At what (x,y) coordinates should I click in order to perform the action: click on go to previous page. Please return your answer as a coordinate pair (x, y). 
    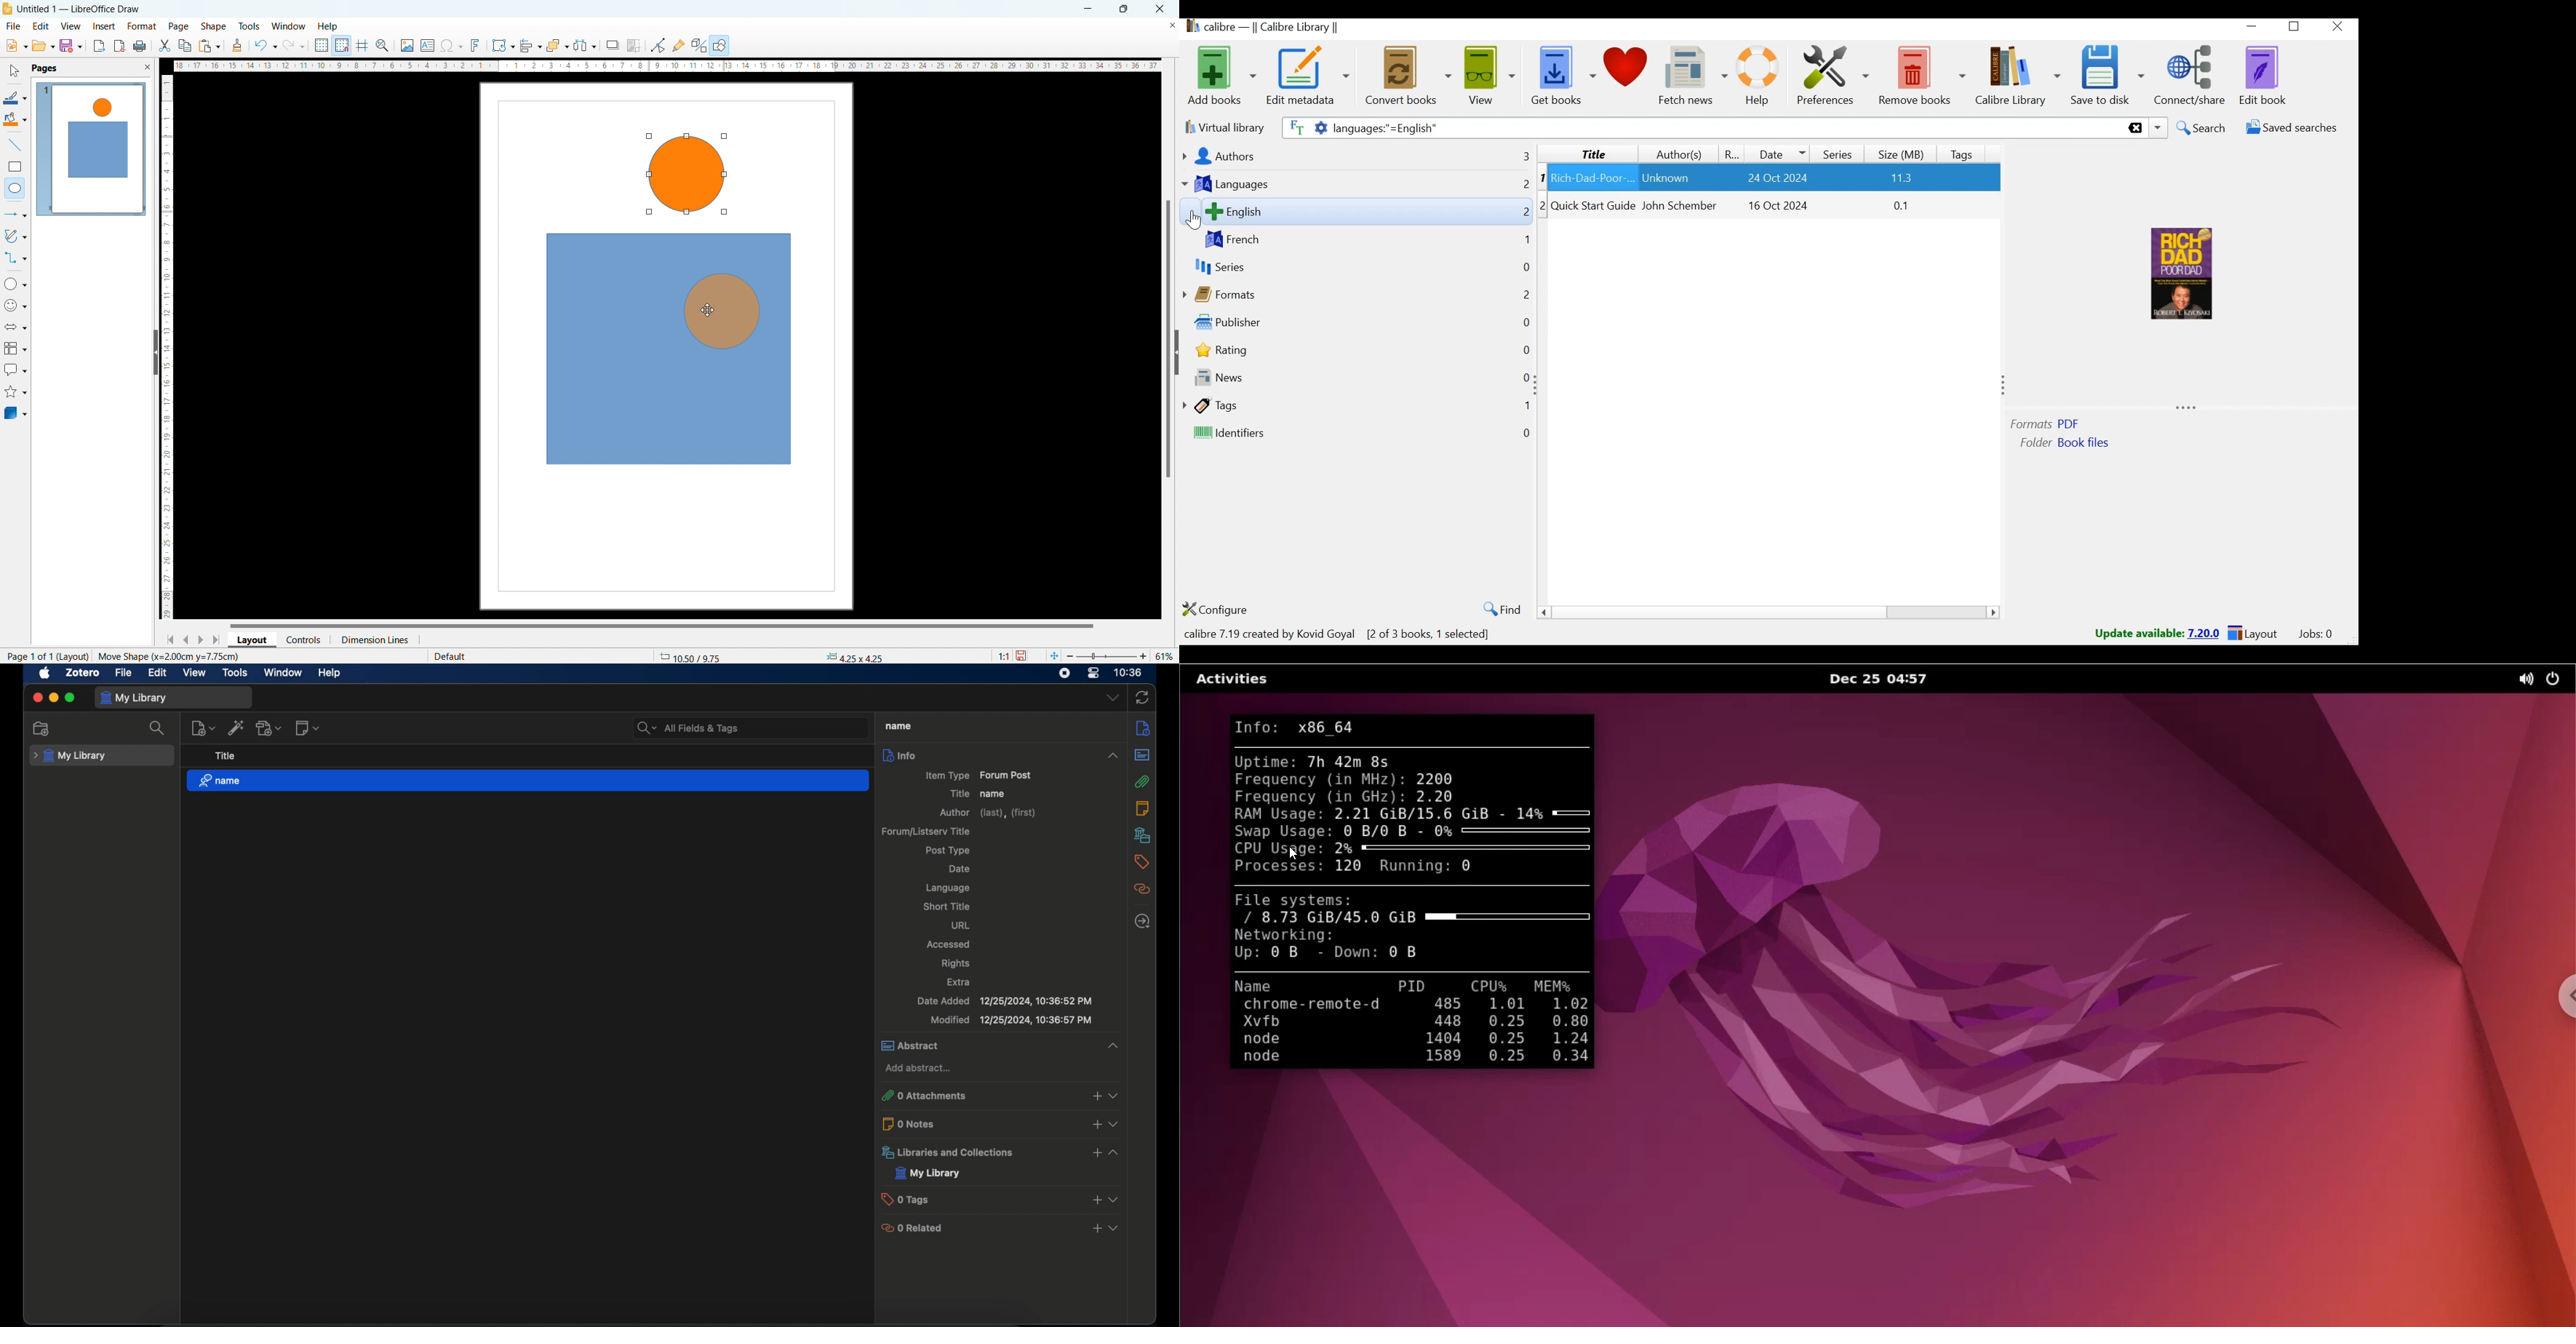
    Looking at the image, I should click on (186, 638).